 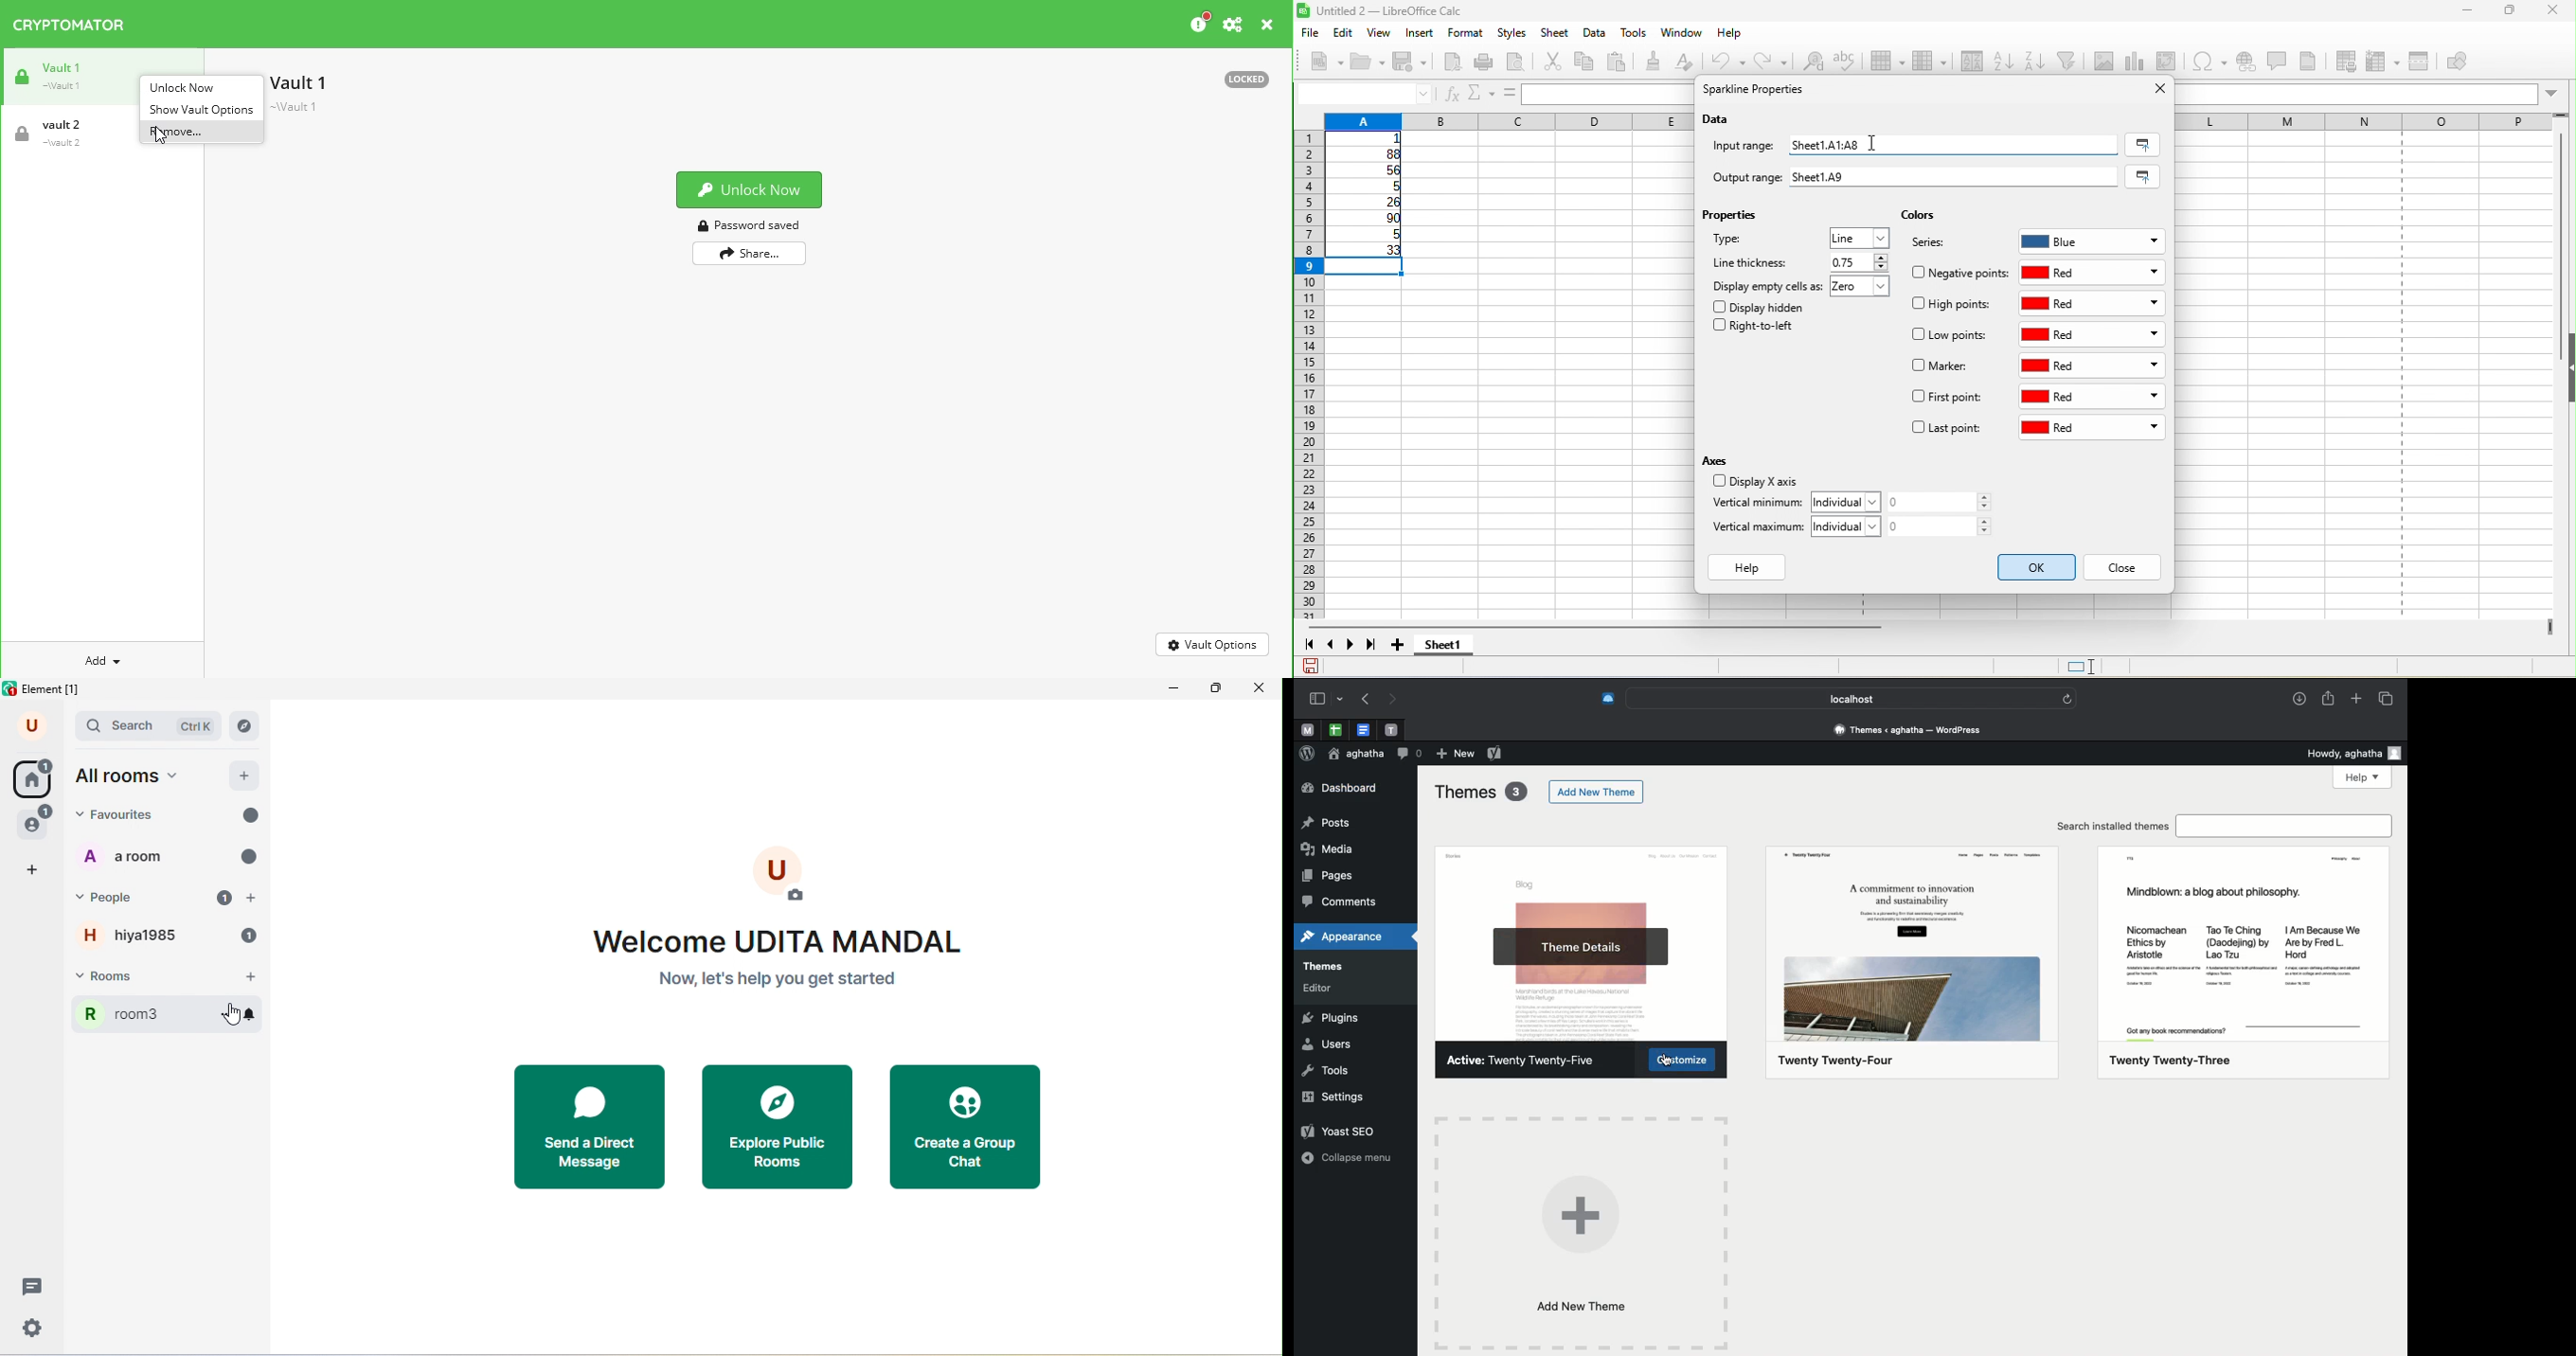 What do you see at coordinates (1364, 93) in the screenshot?
I see `A9 (name box)` at bounding box center [1364, 93].